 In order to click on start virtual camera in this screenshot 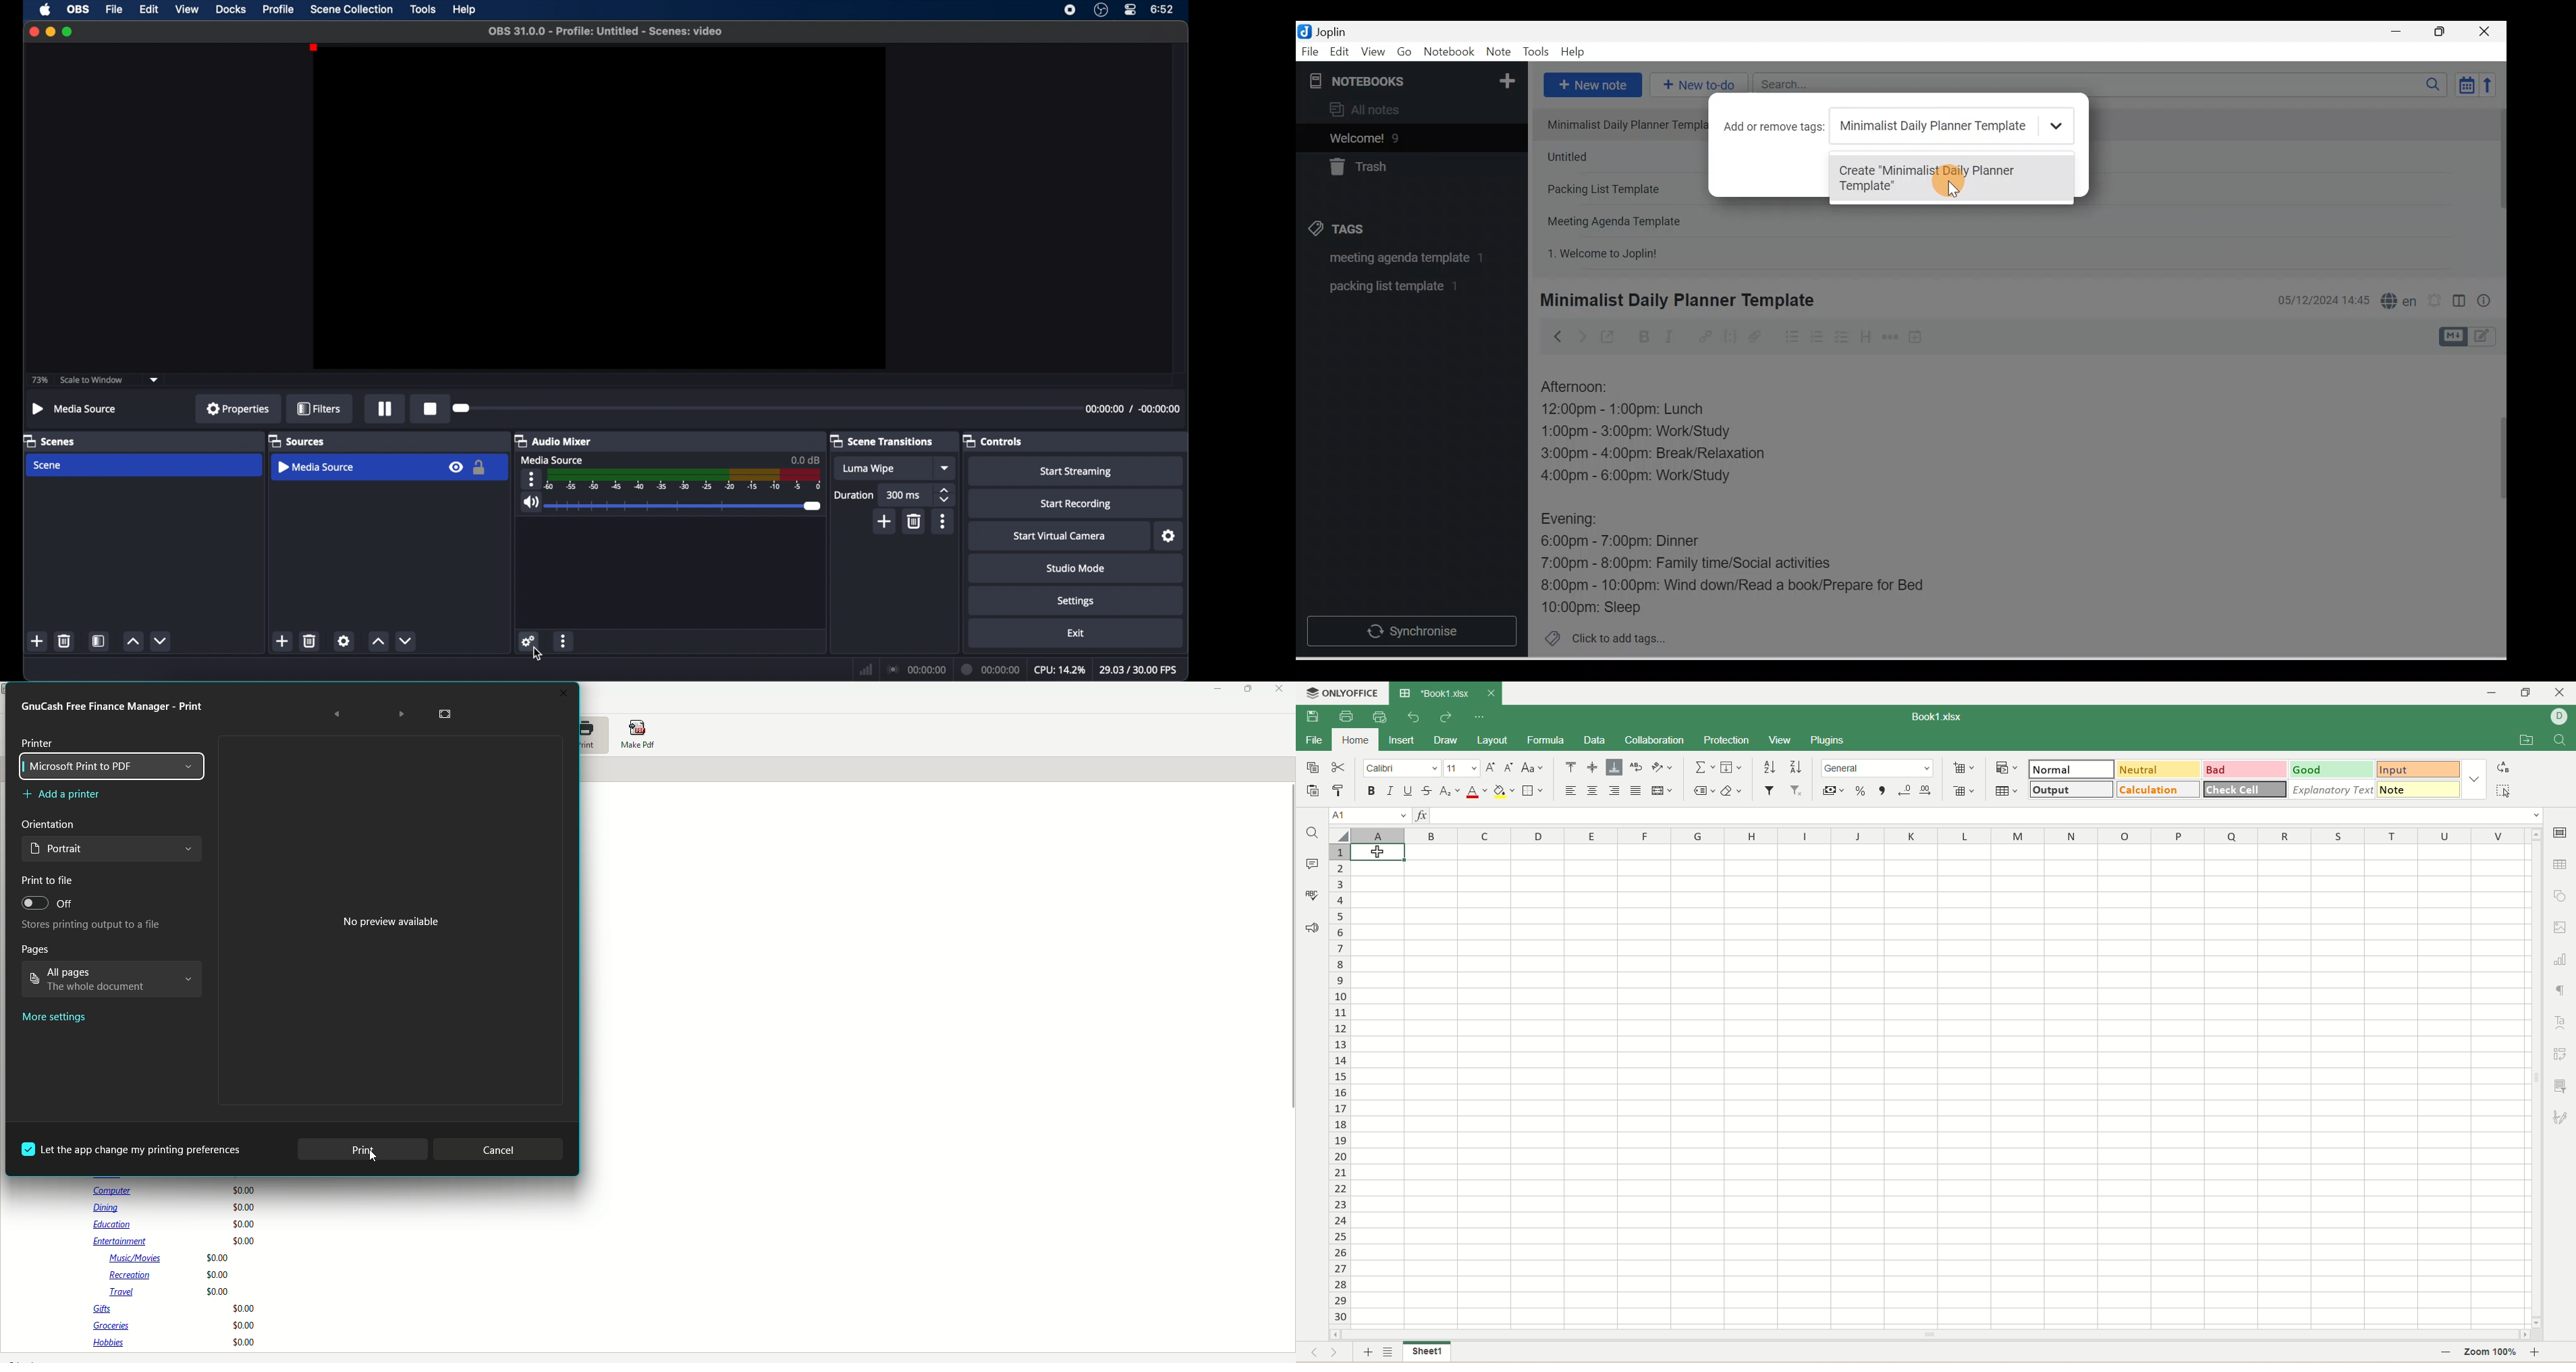, I will do `click(1060, 537)`.